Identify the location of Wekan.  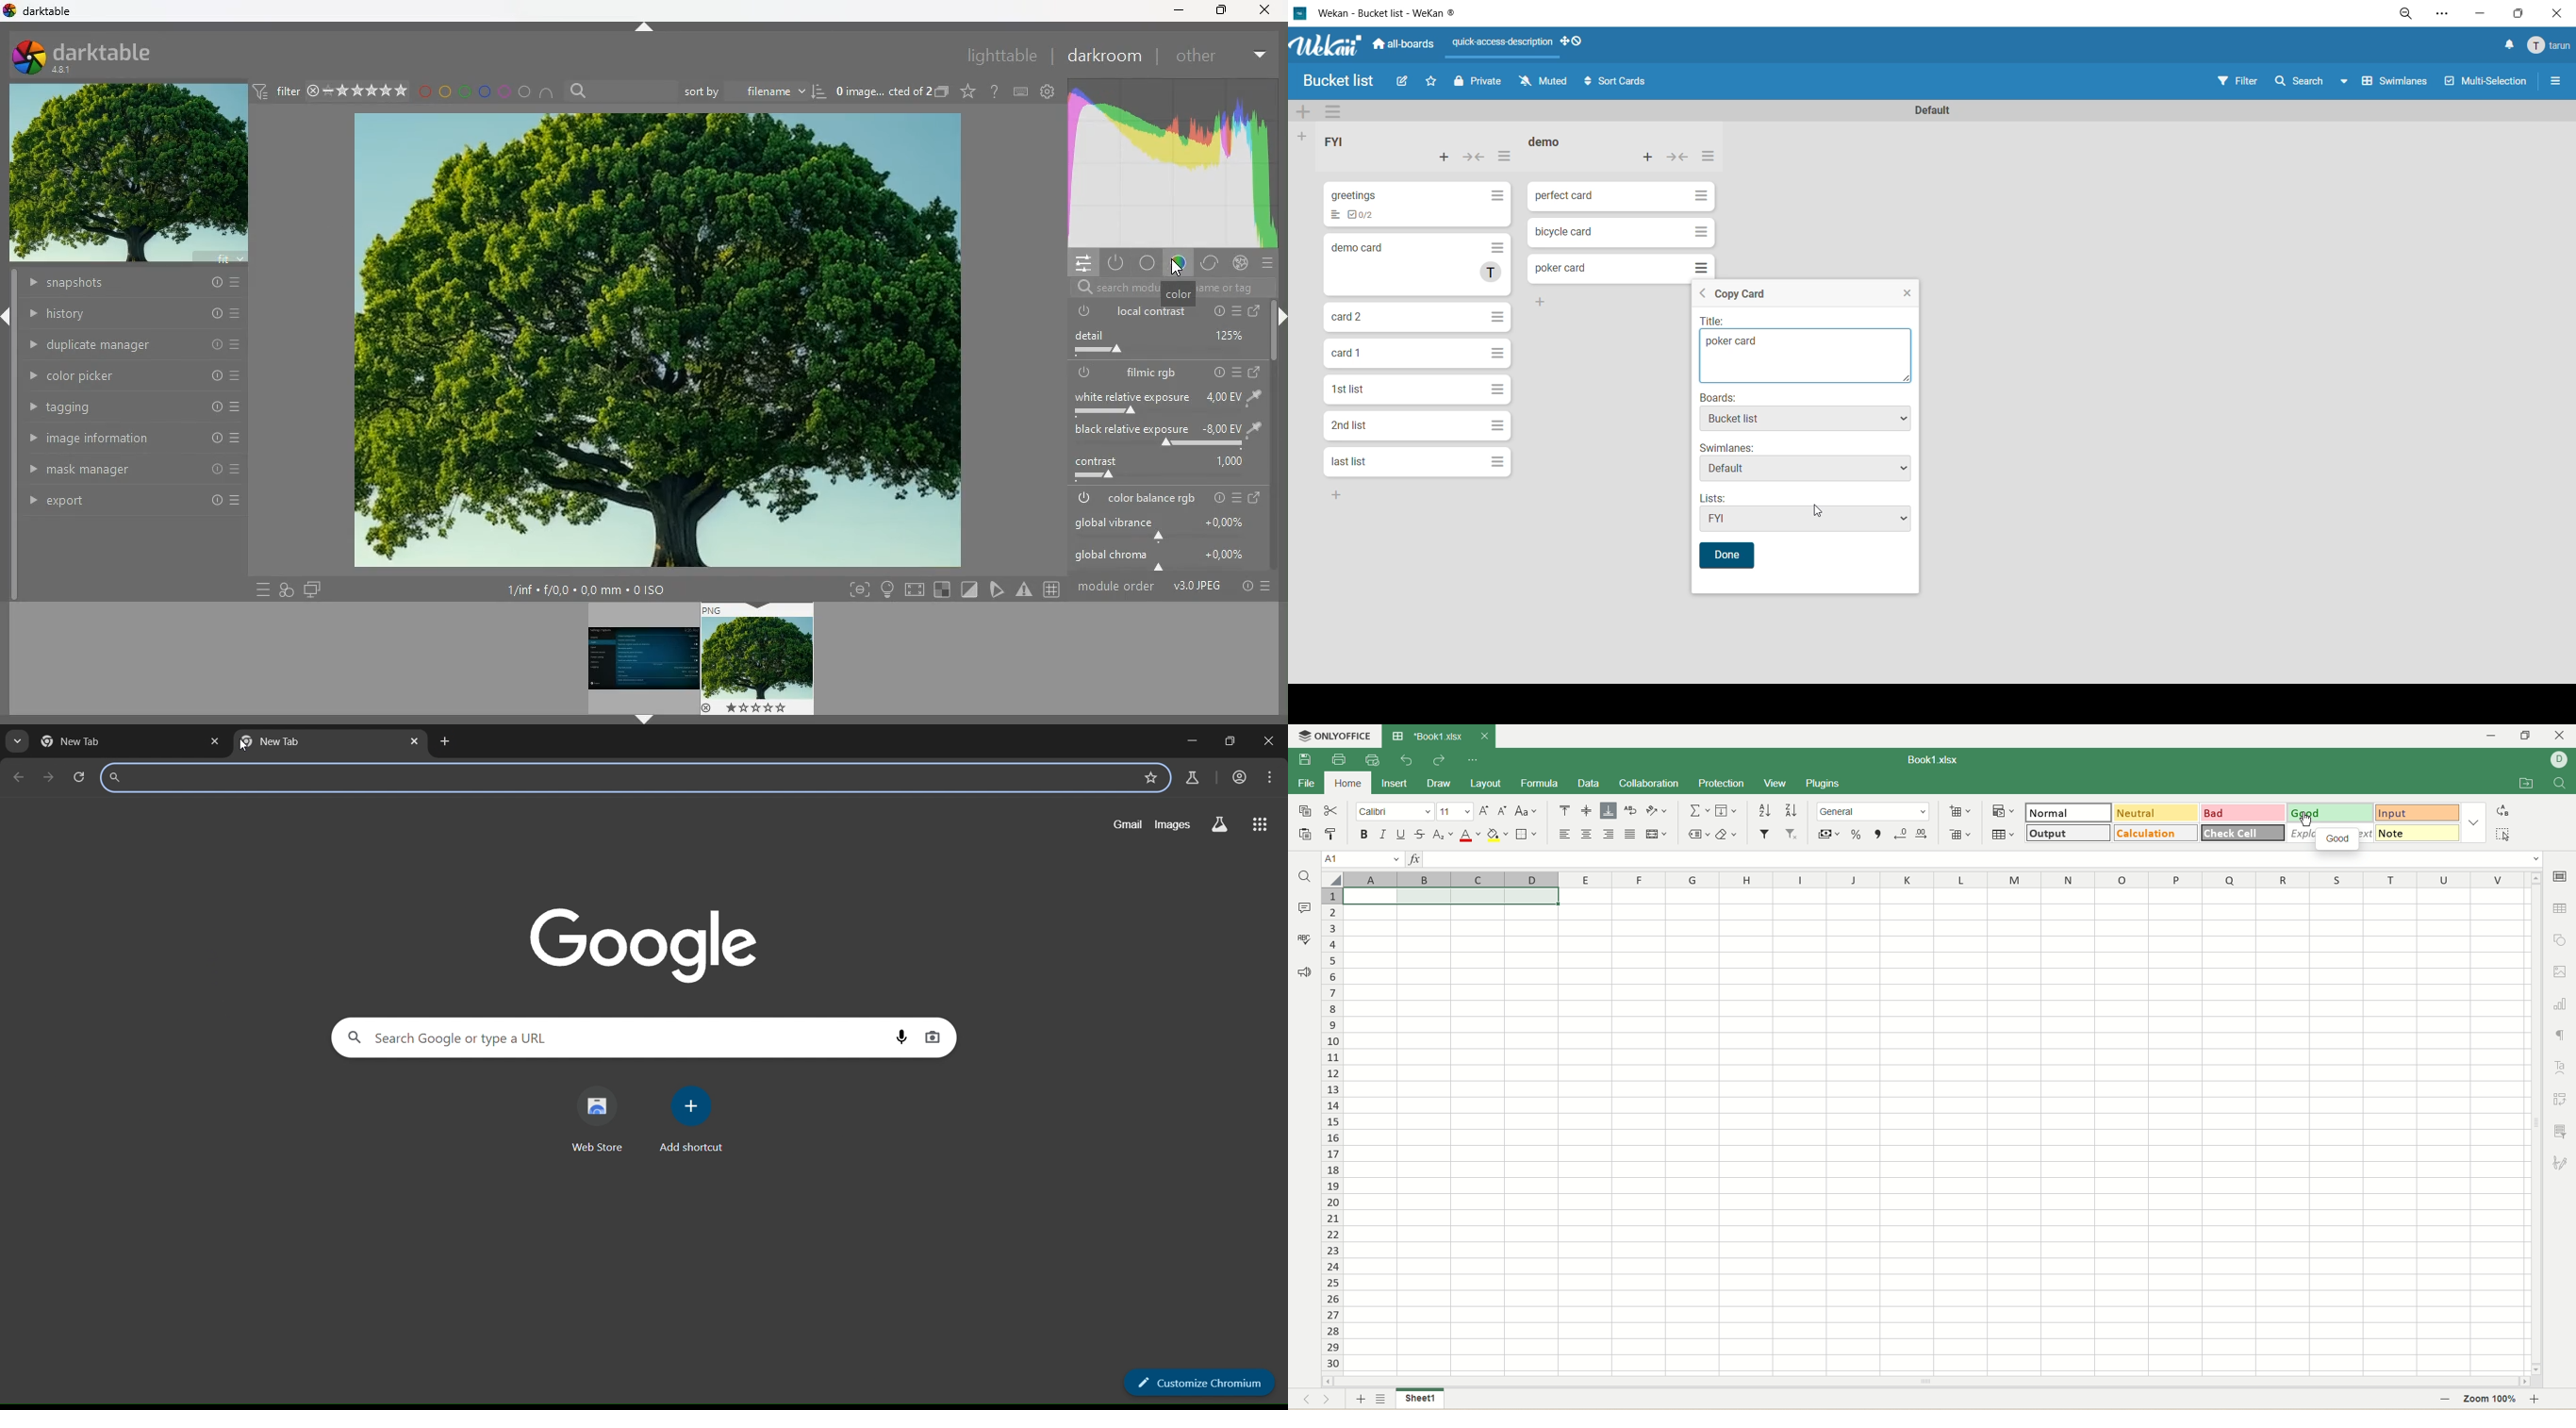
(1324, 44).